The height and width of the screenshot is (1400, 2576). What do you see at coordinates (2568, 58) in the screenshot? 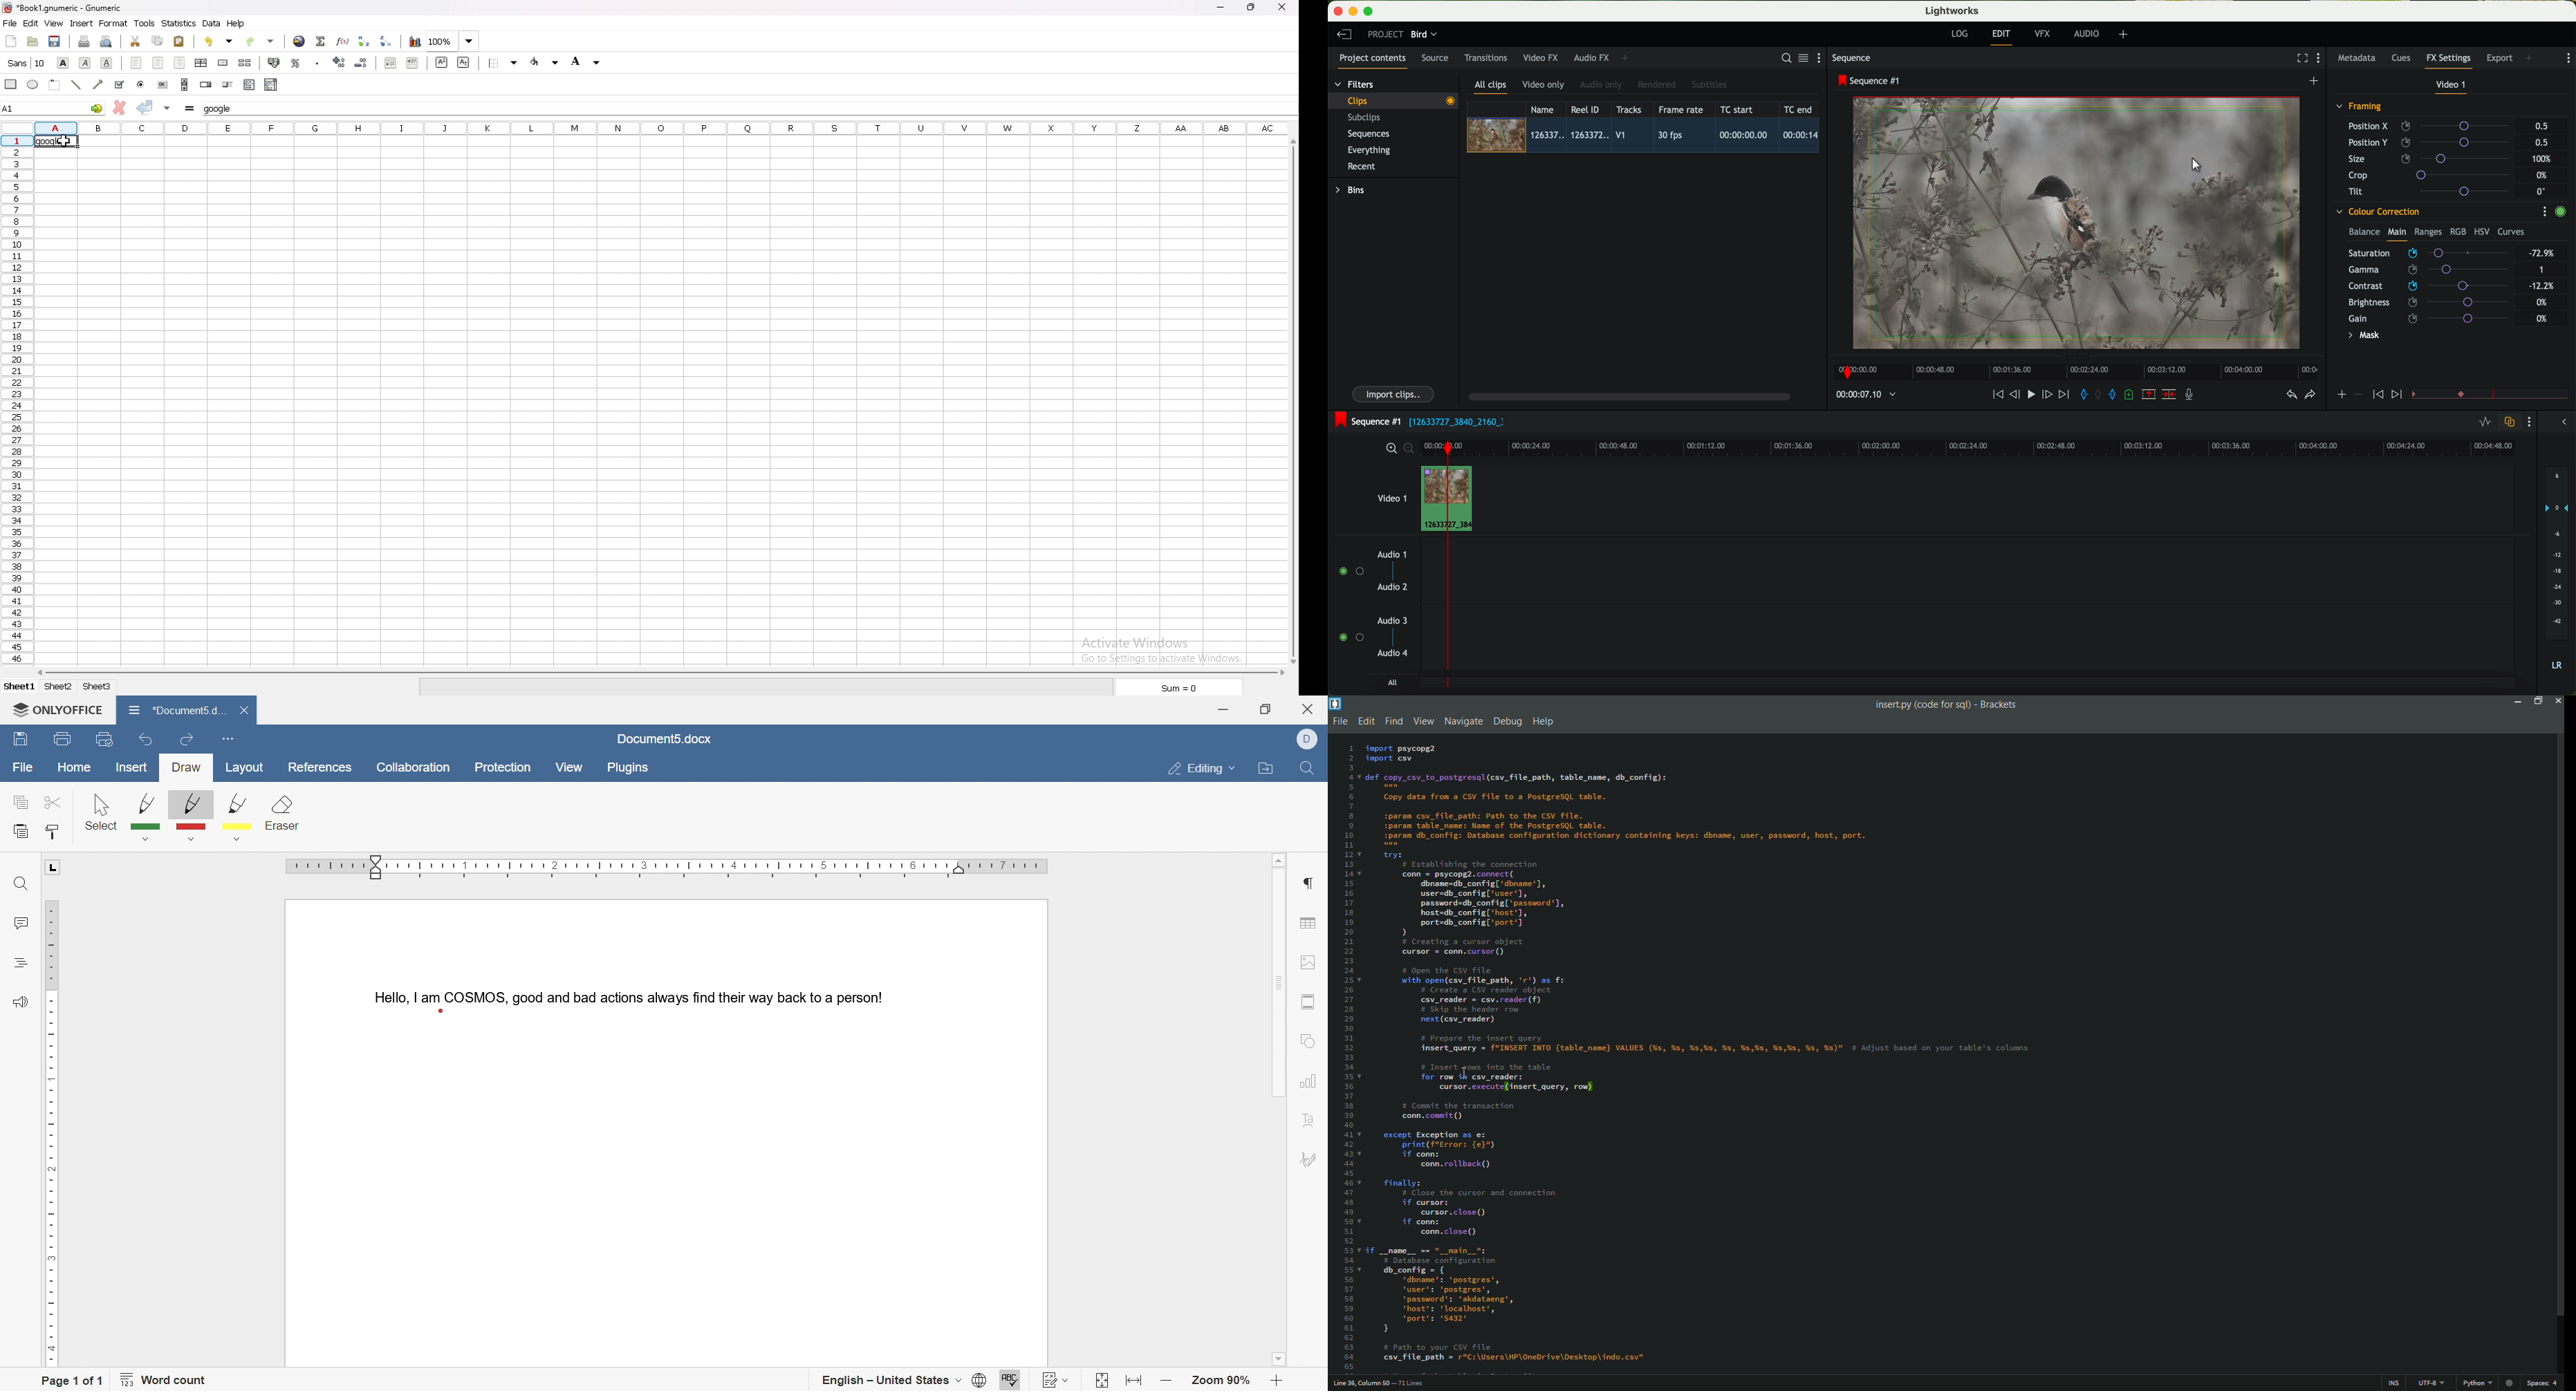
I see `show settings menu` at bounding box center [2568, 58].